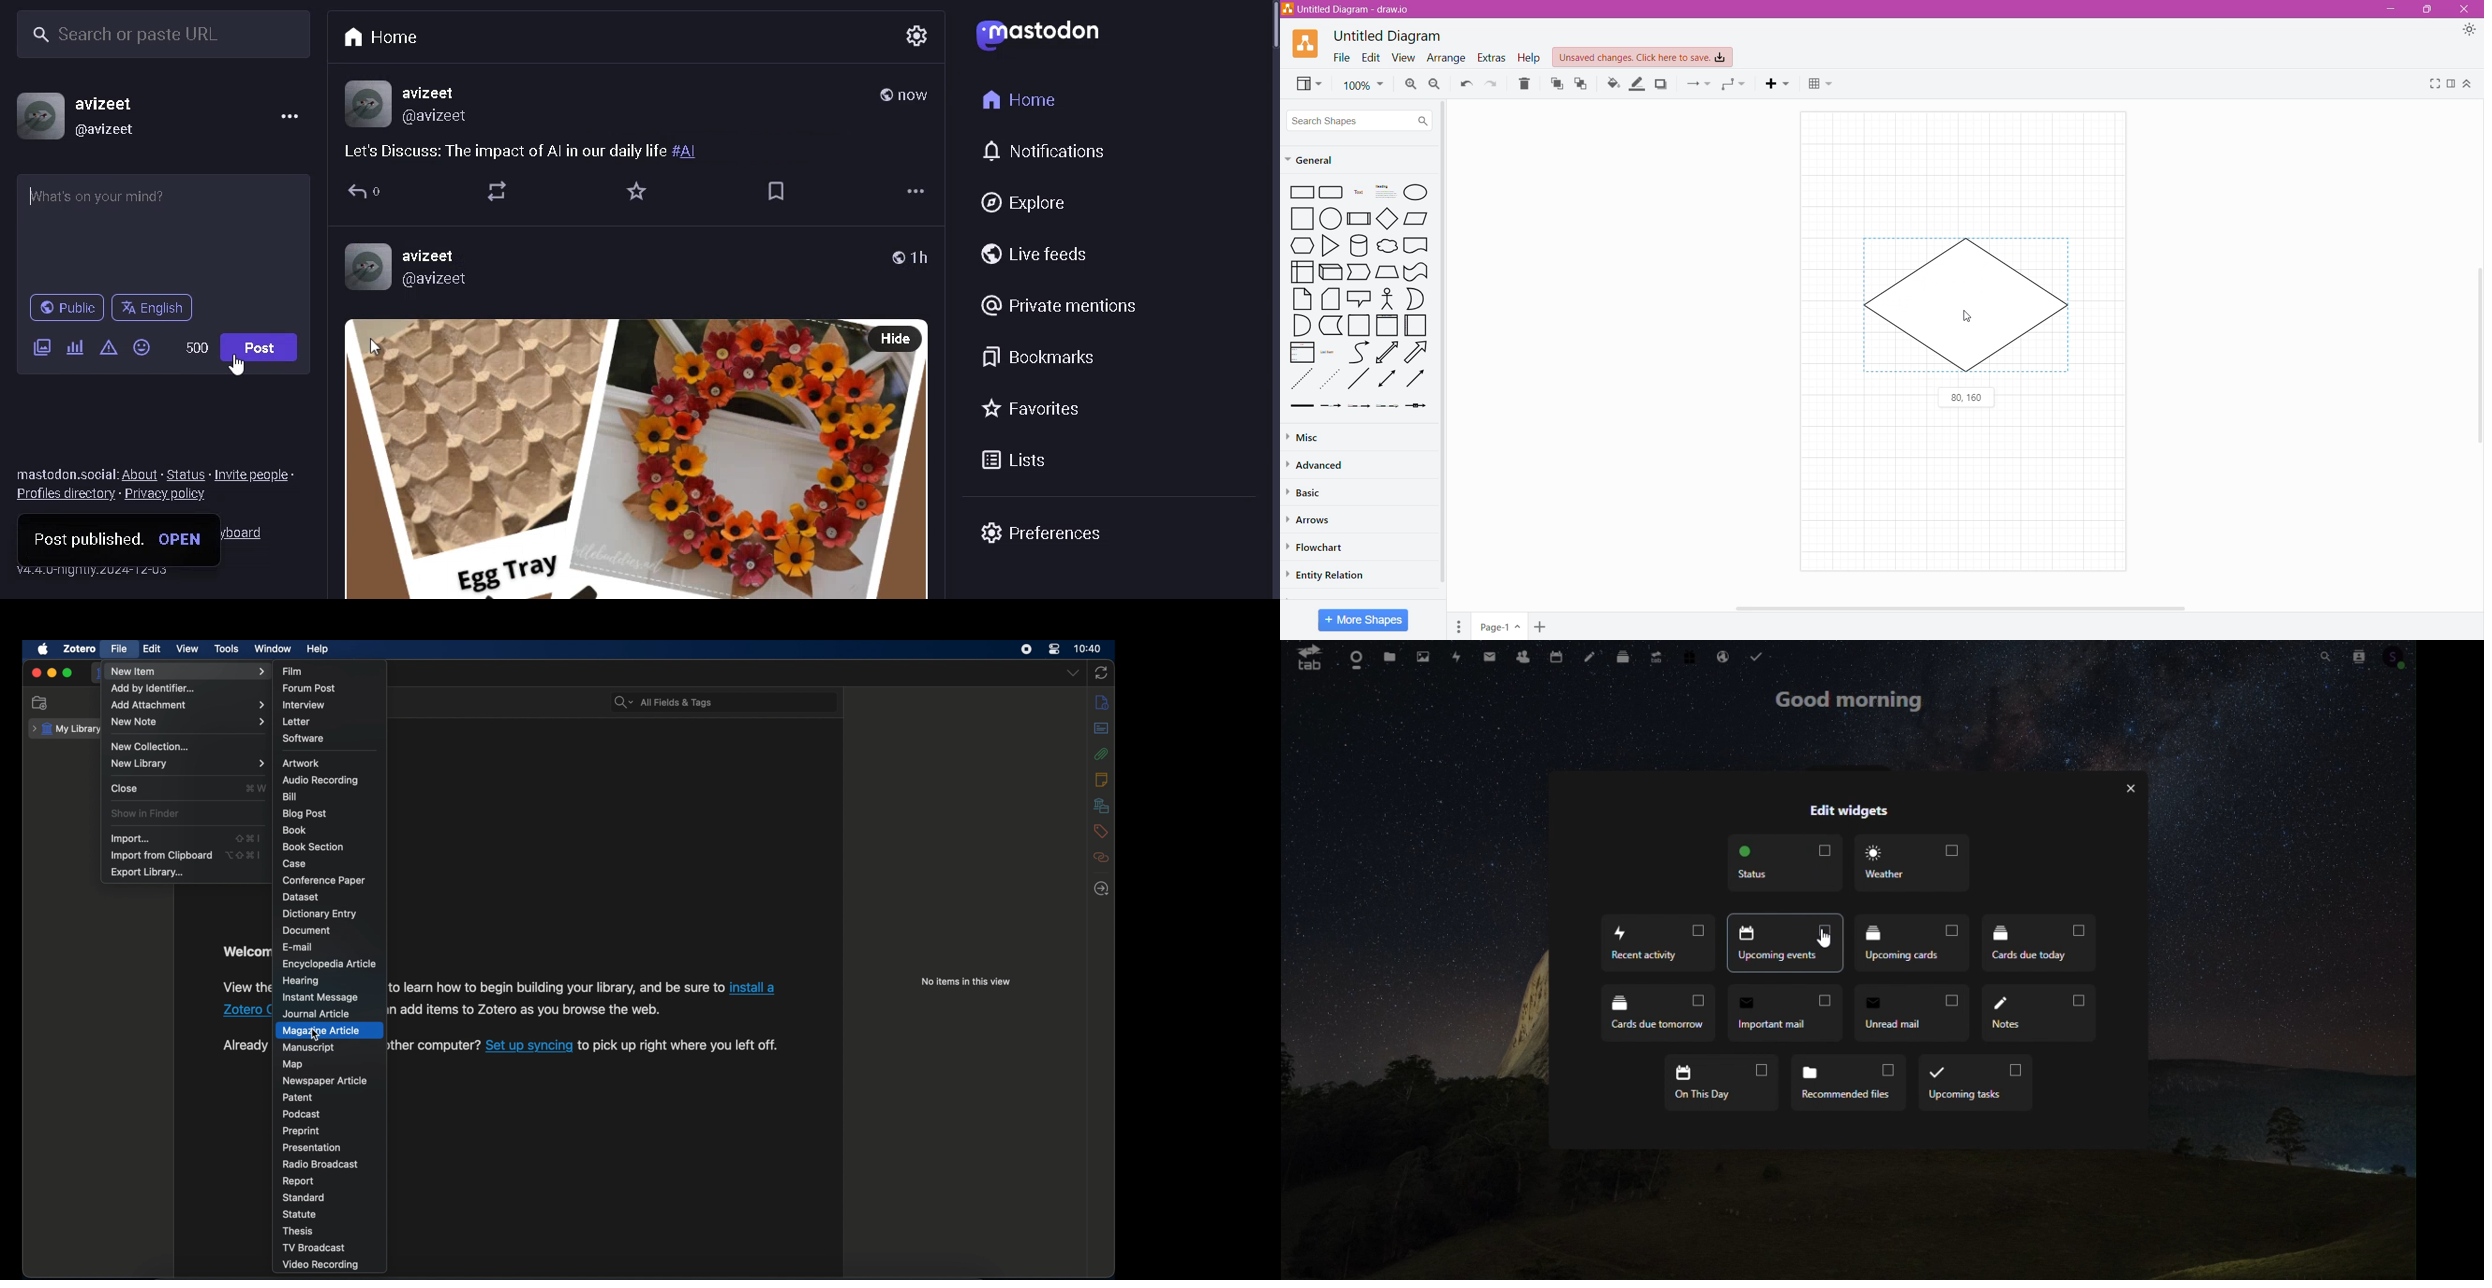 Image resolution: width=2492 pixels, height=1288 pixels. Describe the element at coordinates (2434, 83) in the screenshot. I see `FullScreen` at that location.